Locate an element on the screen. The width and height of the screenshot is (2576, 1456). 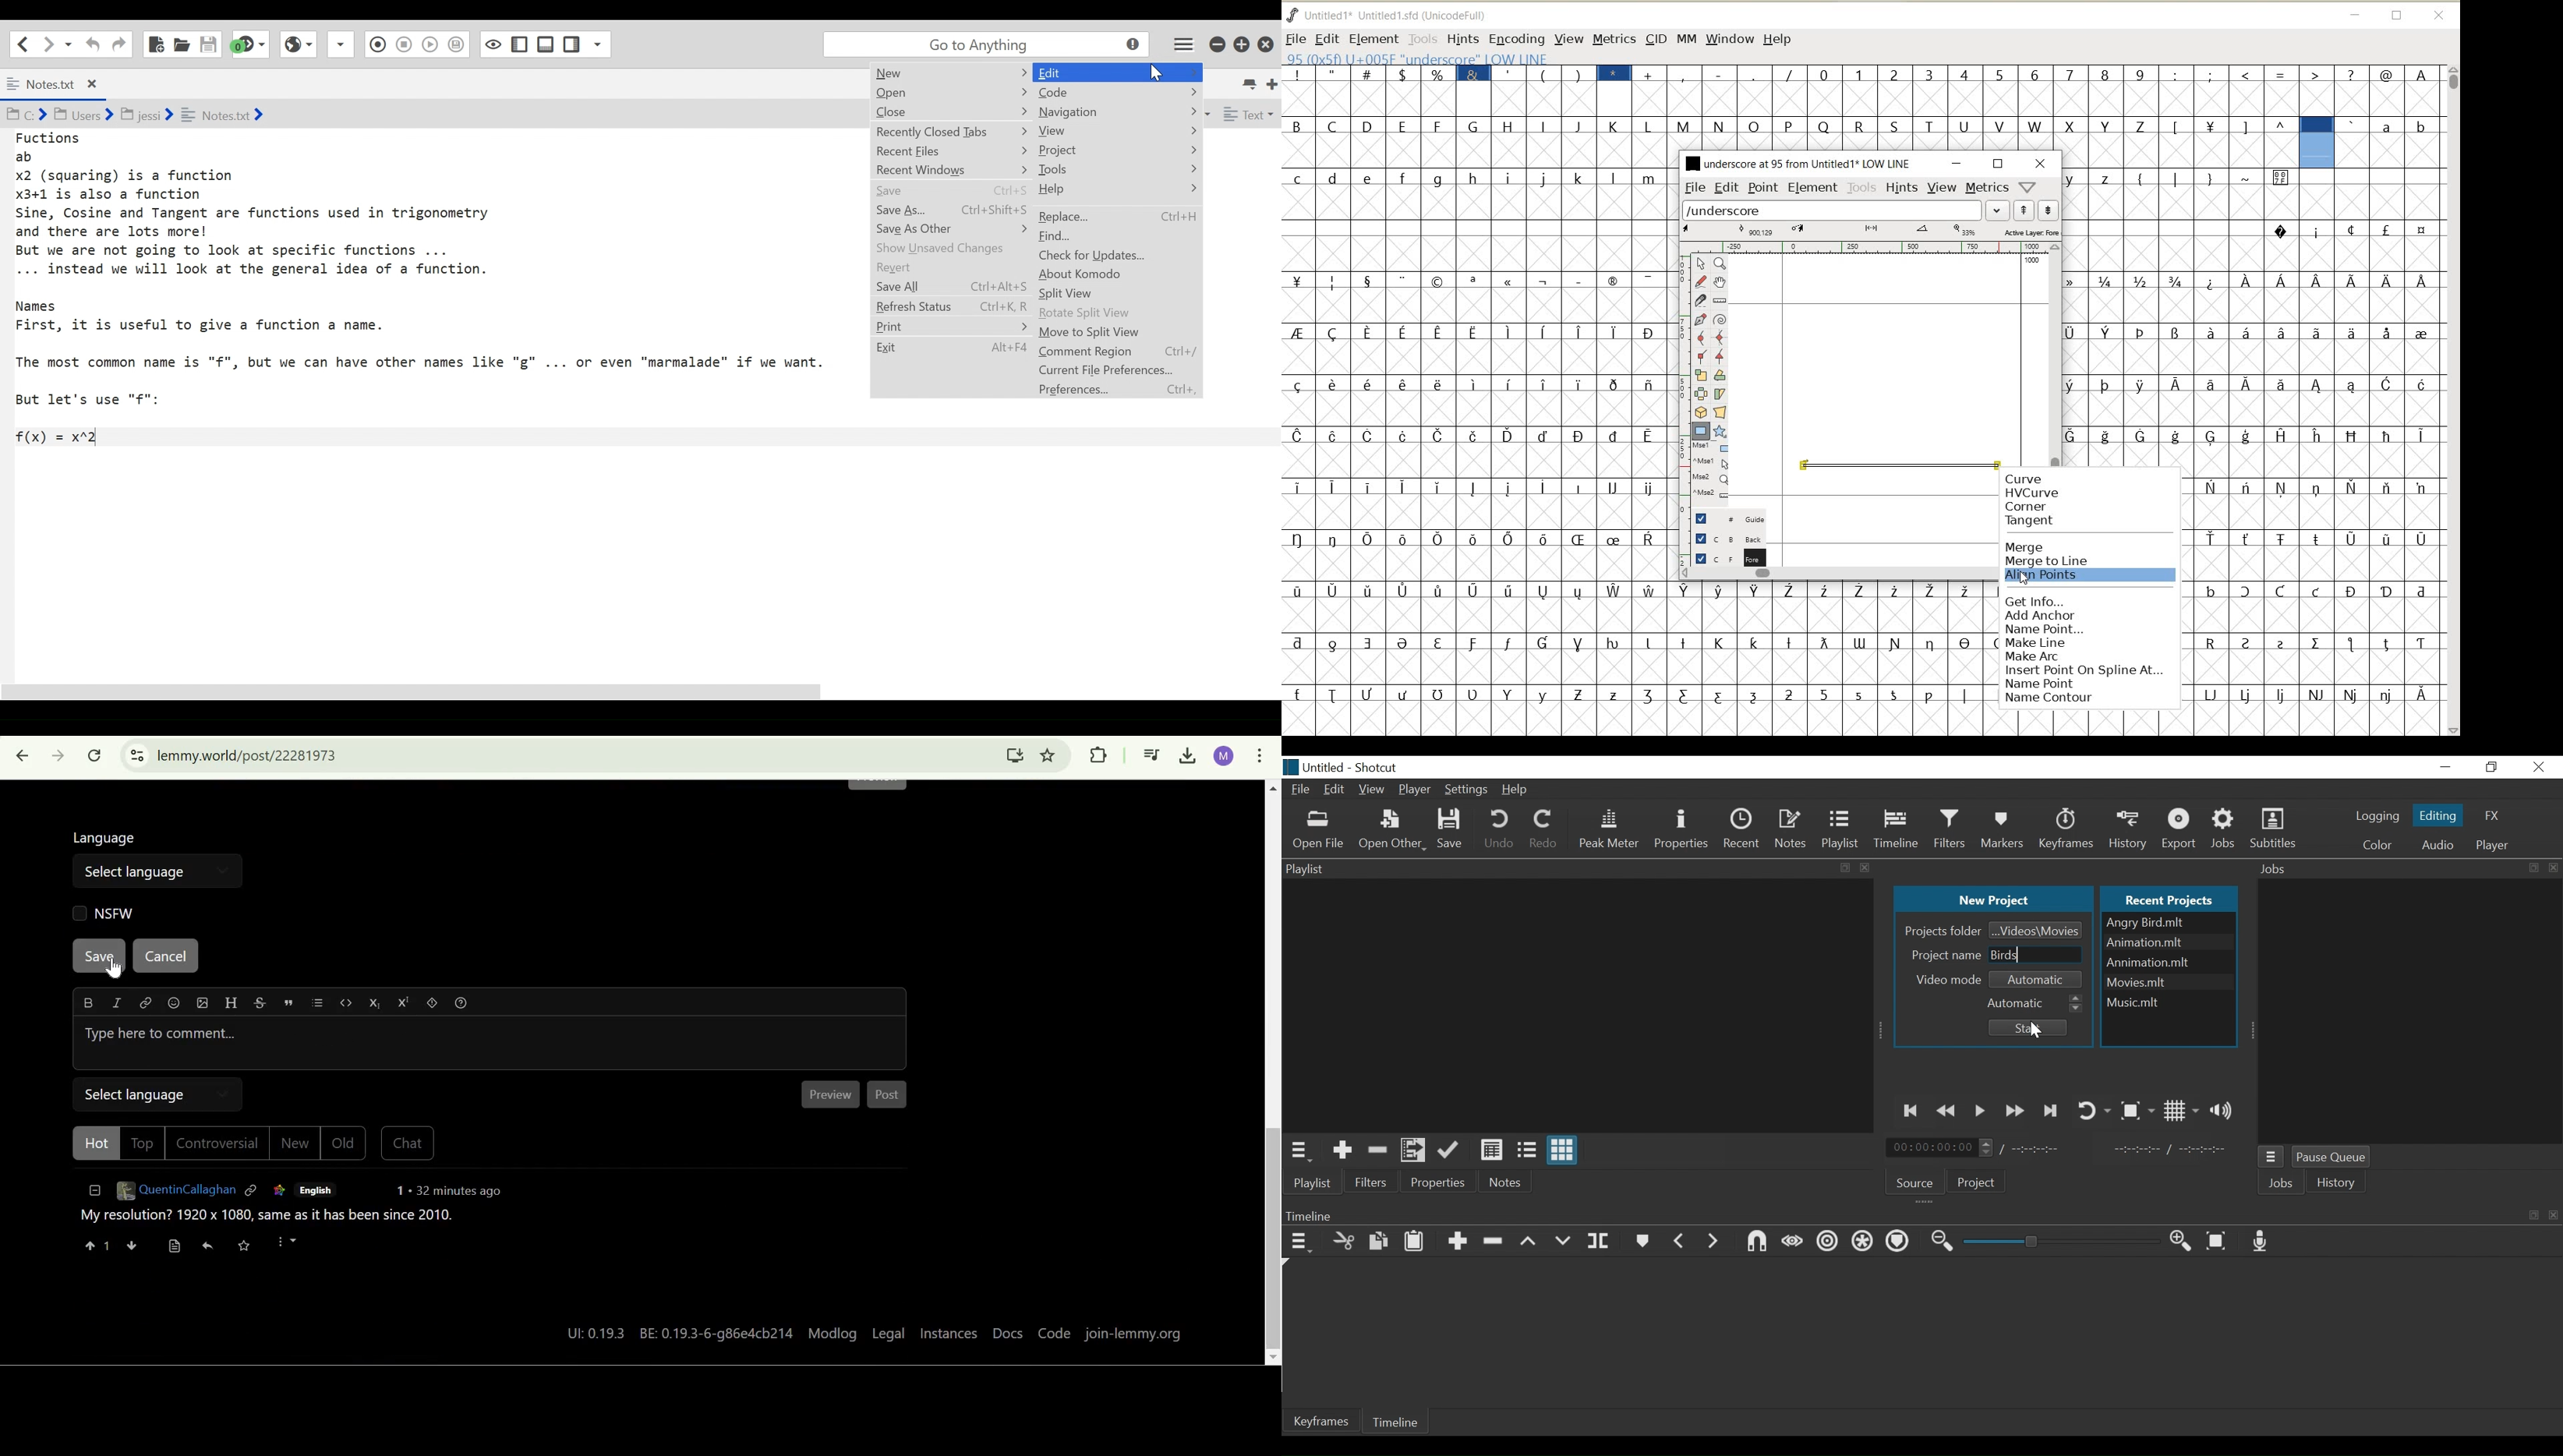
Show/Hide Right pane is located at coordinates (492, 43).